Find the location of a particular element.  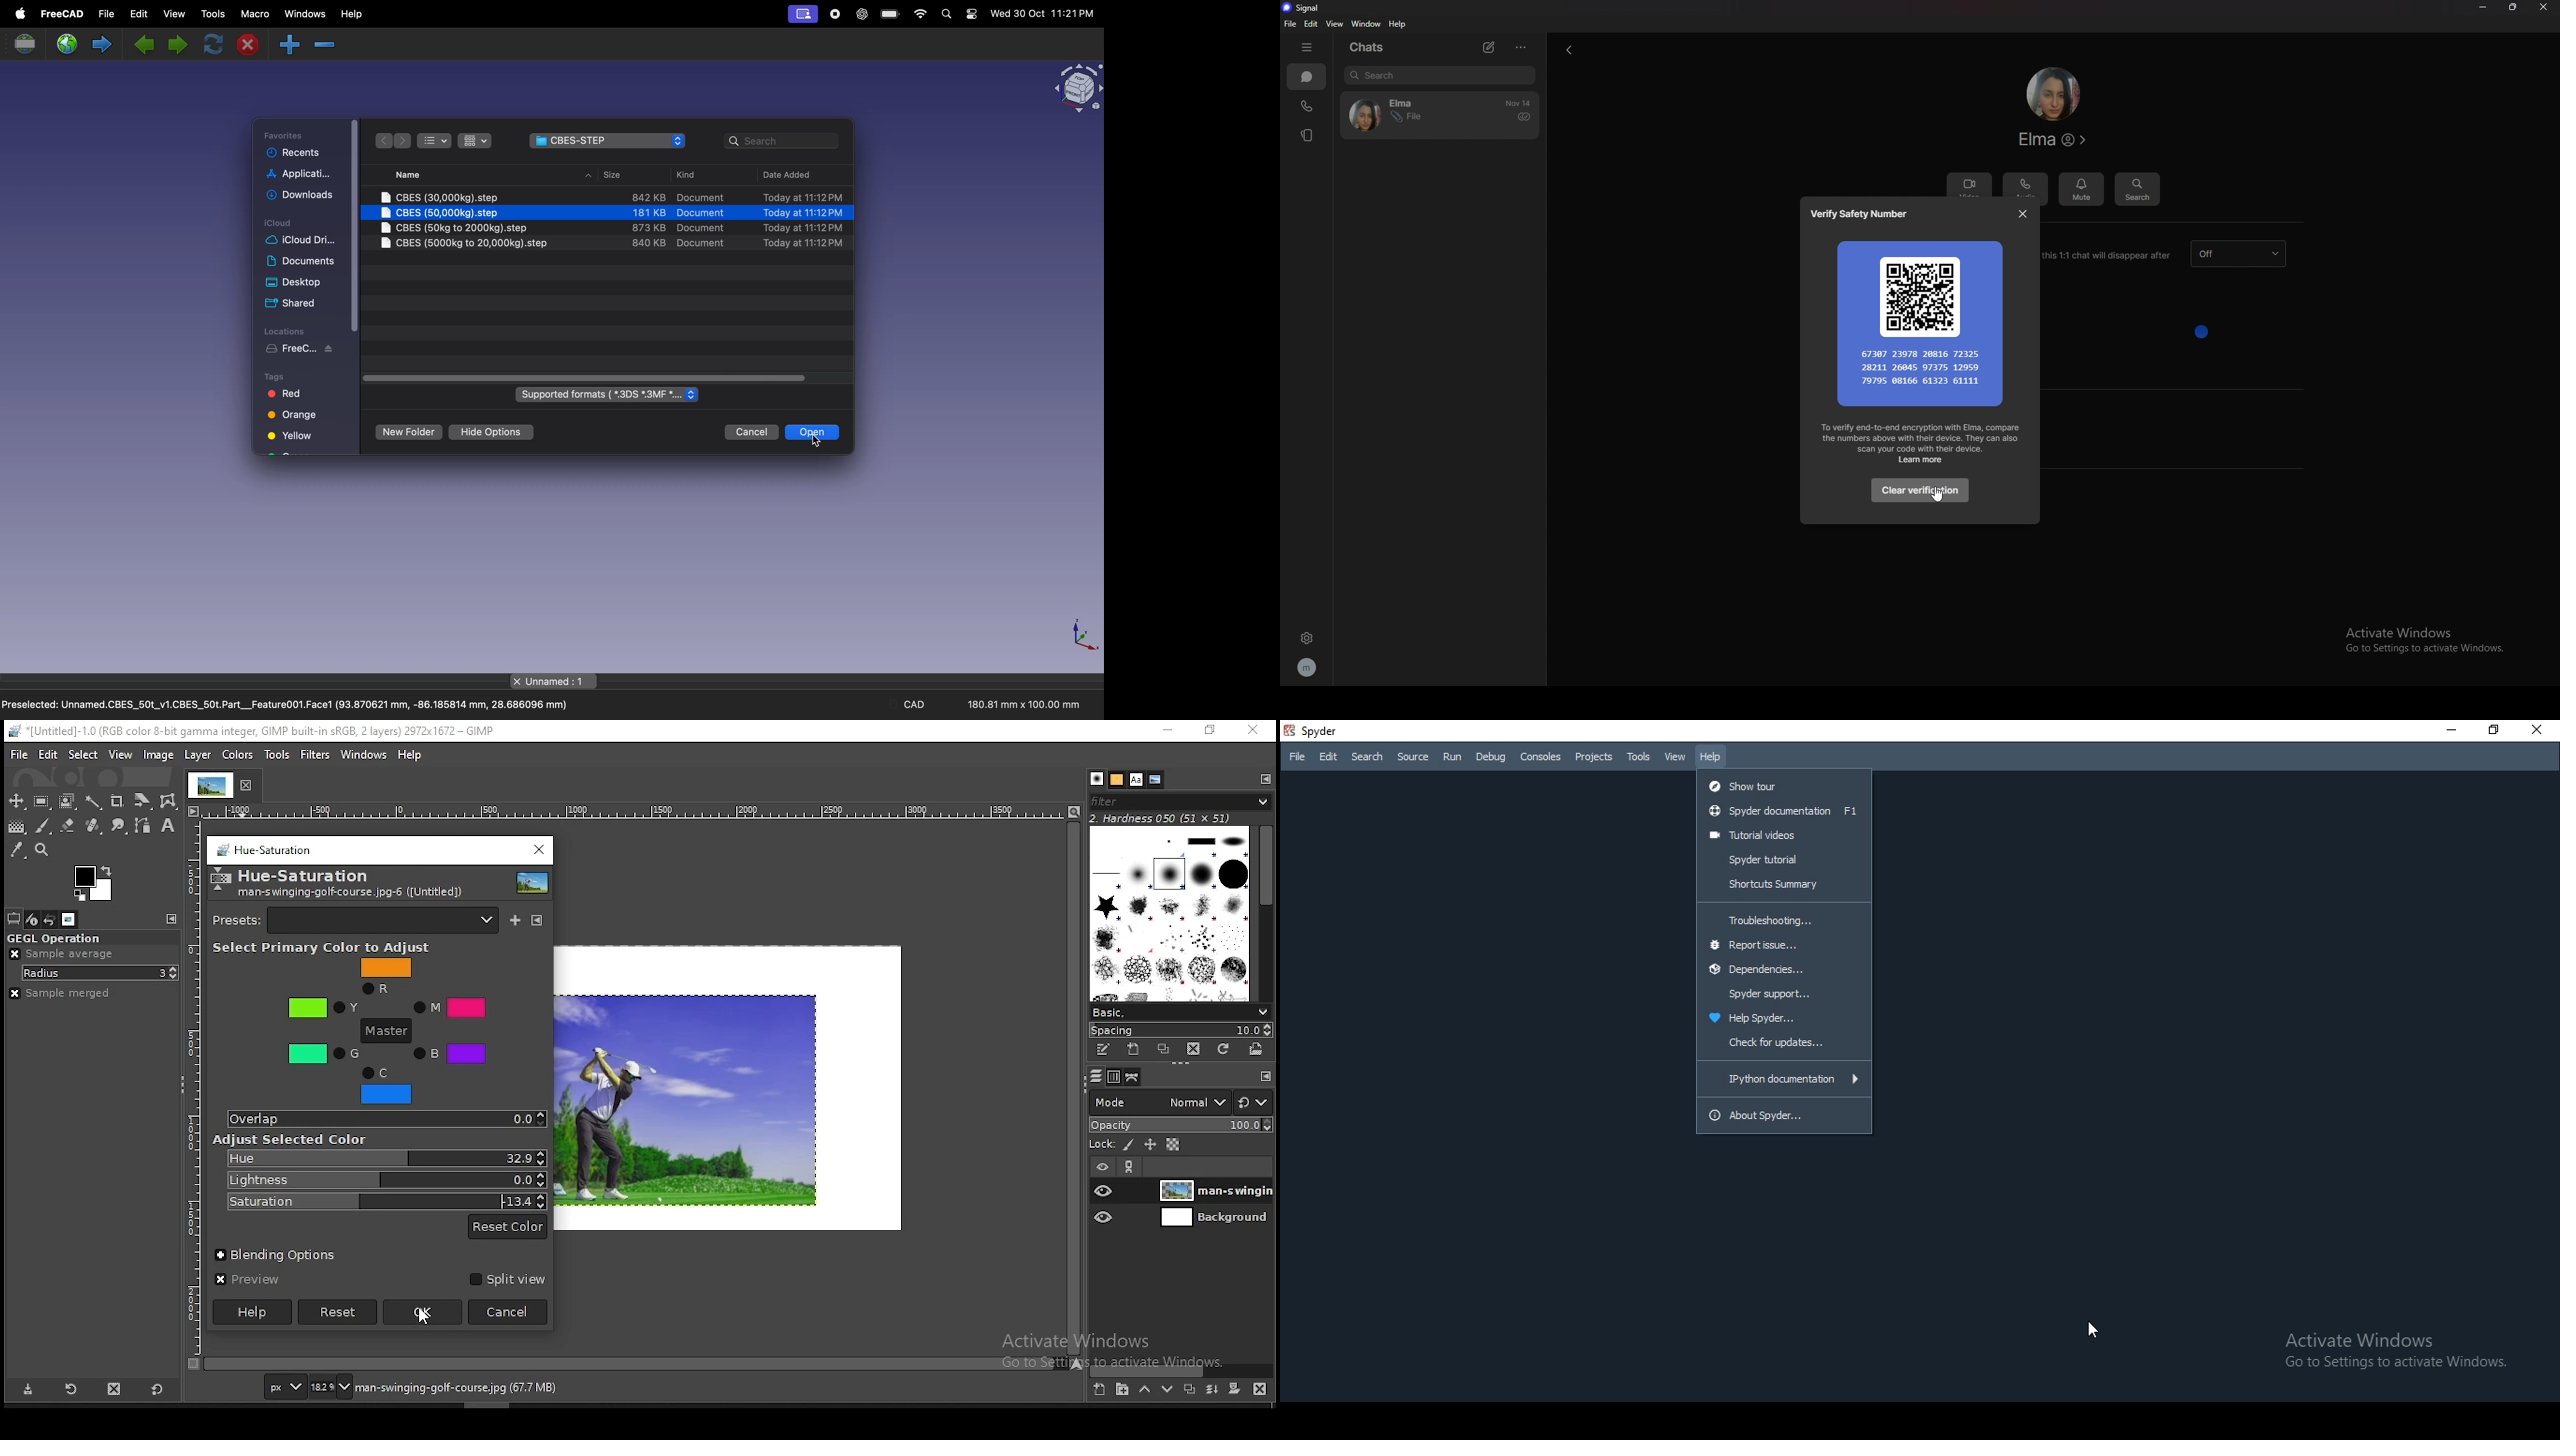

master is located at coordinates (387, 1031).